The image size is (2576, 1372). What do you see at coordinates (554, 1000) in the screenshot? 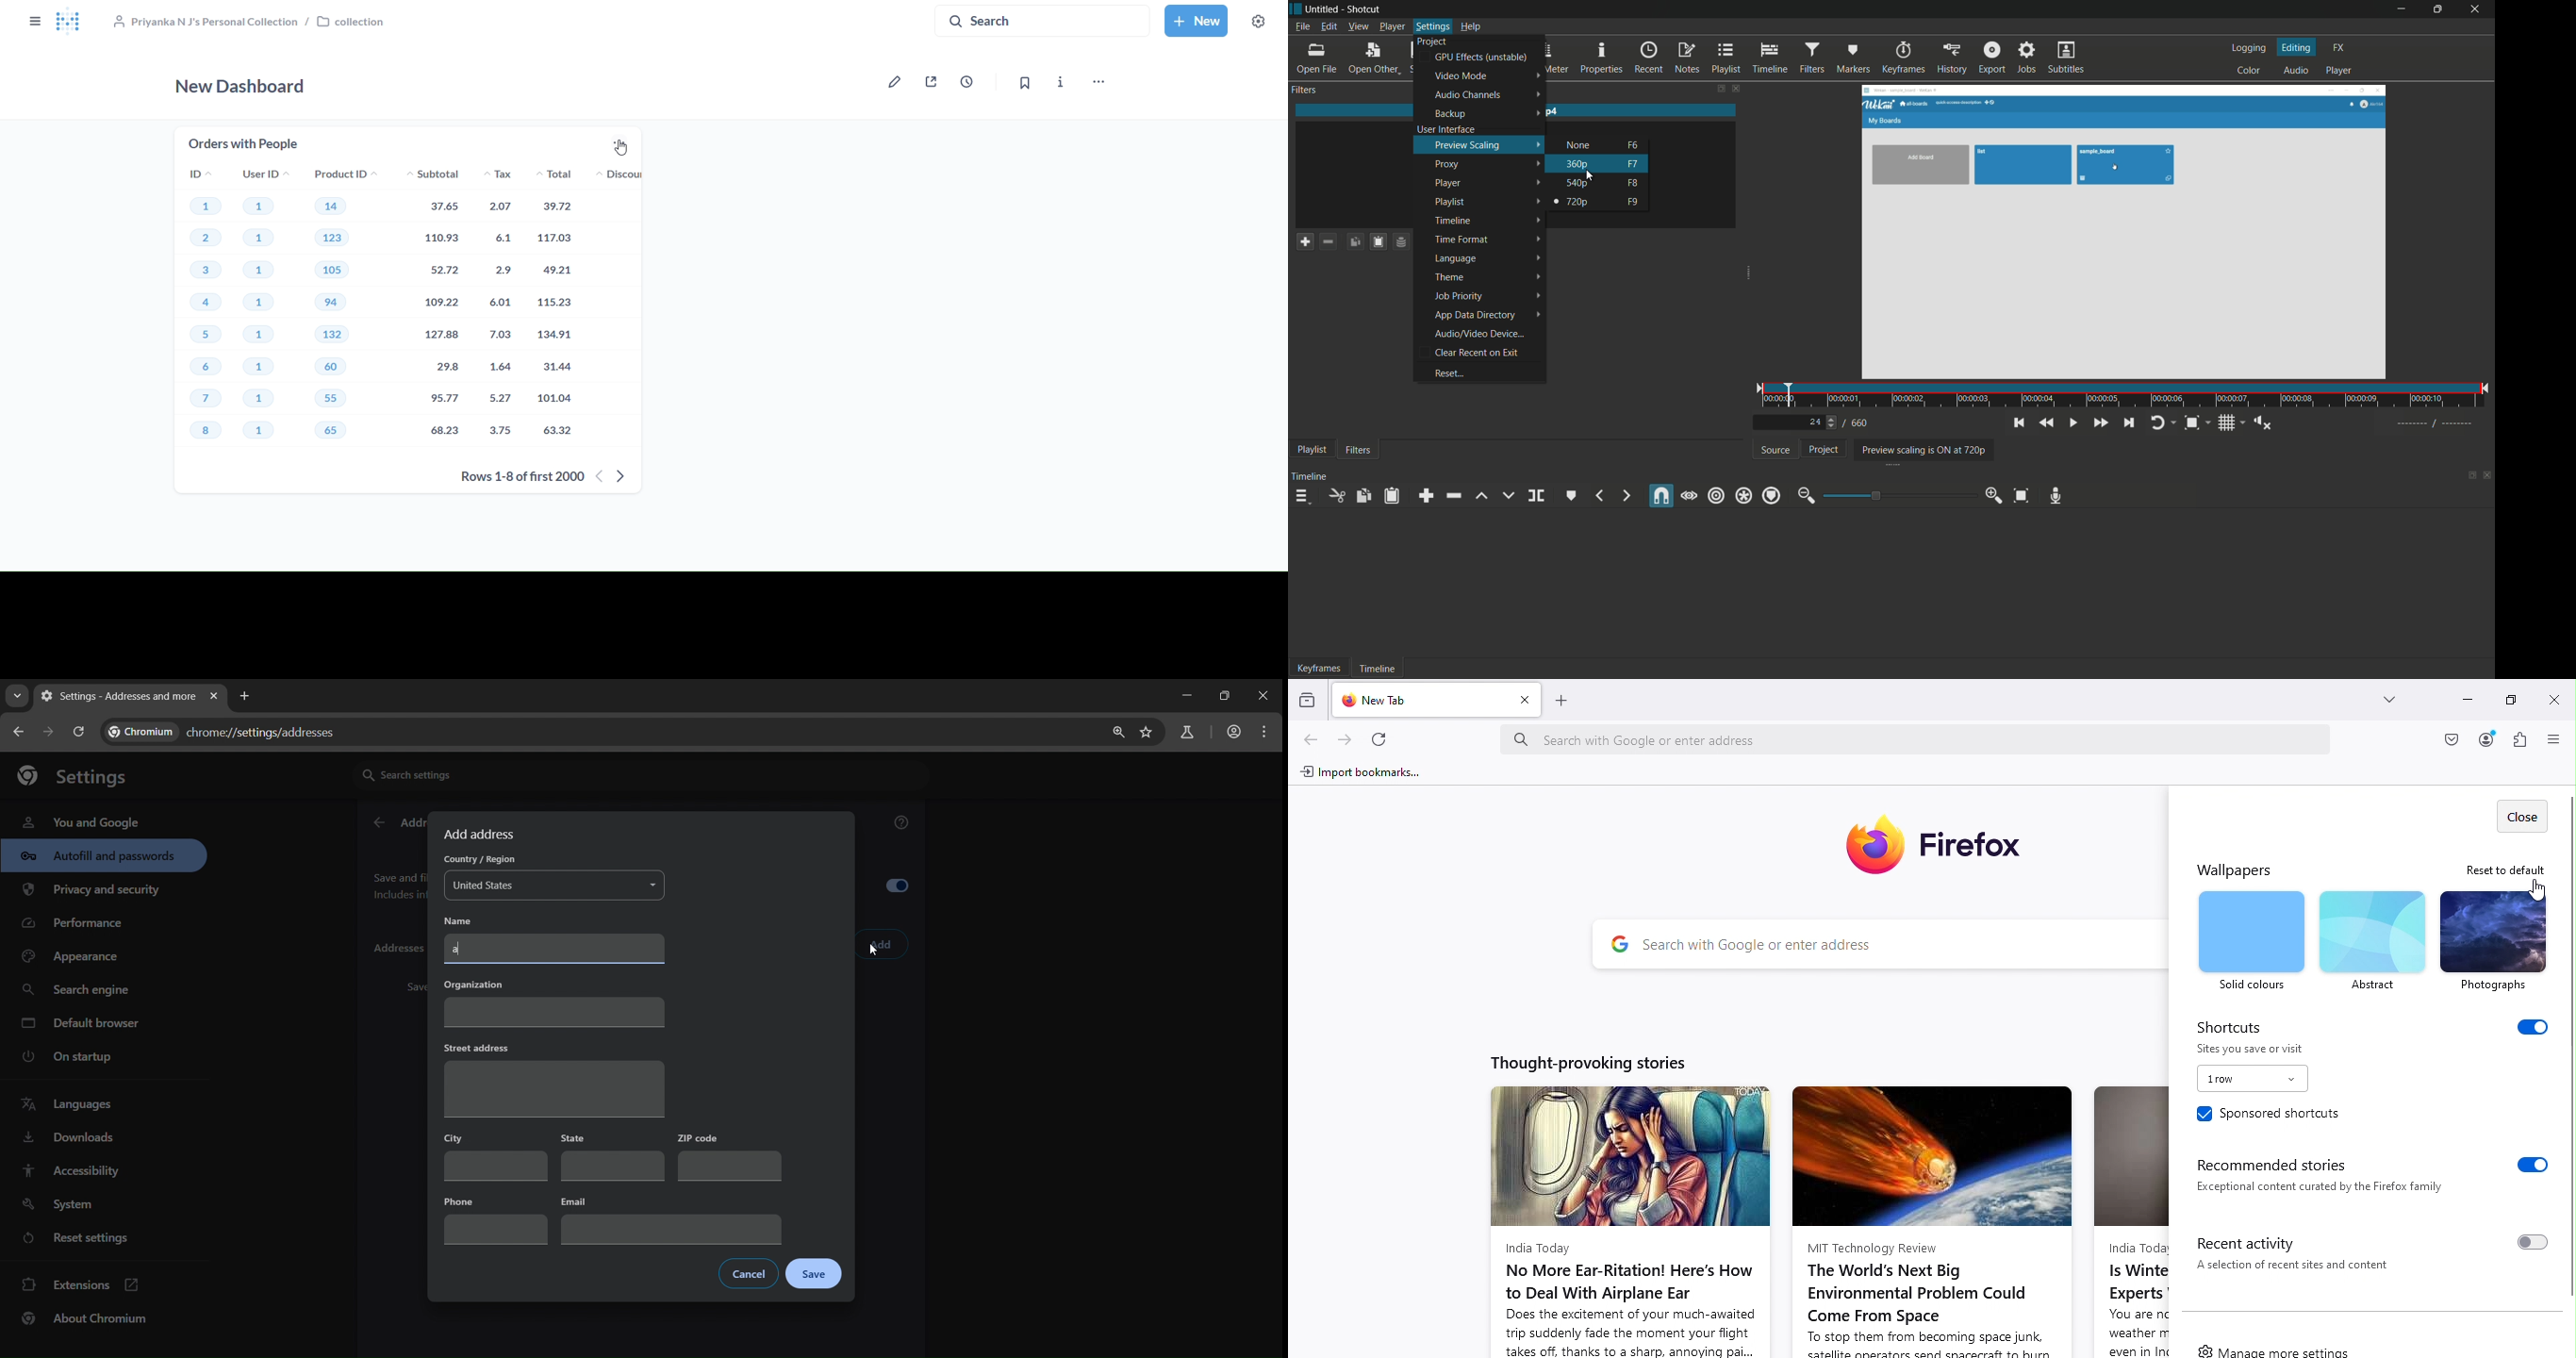
I see `organization` at bounding box center [554, 1000].